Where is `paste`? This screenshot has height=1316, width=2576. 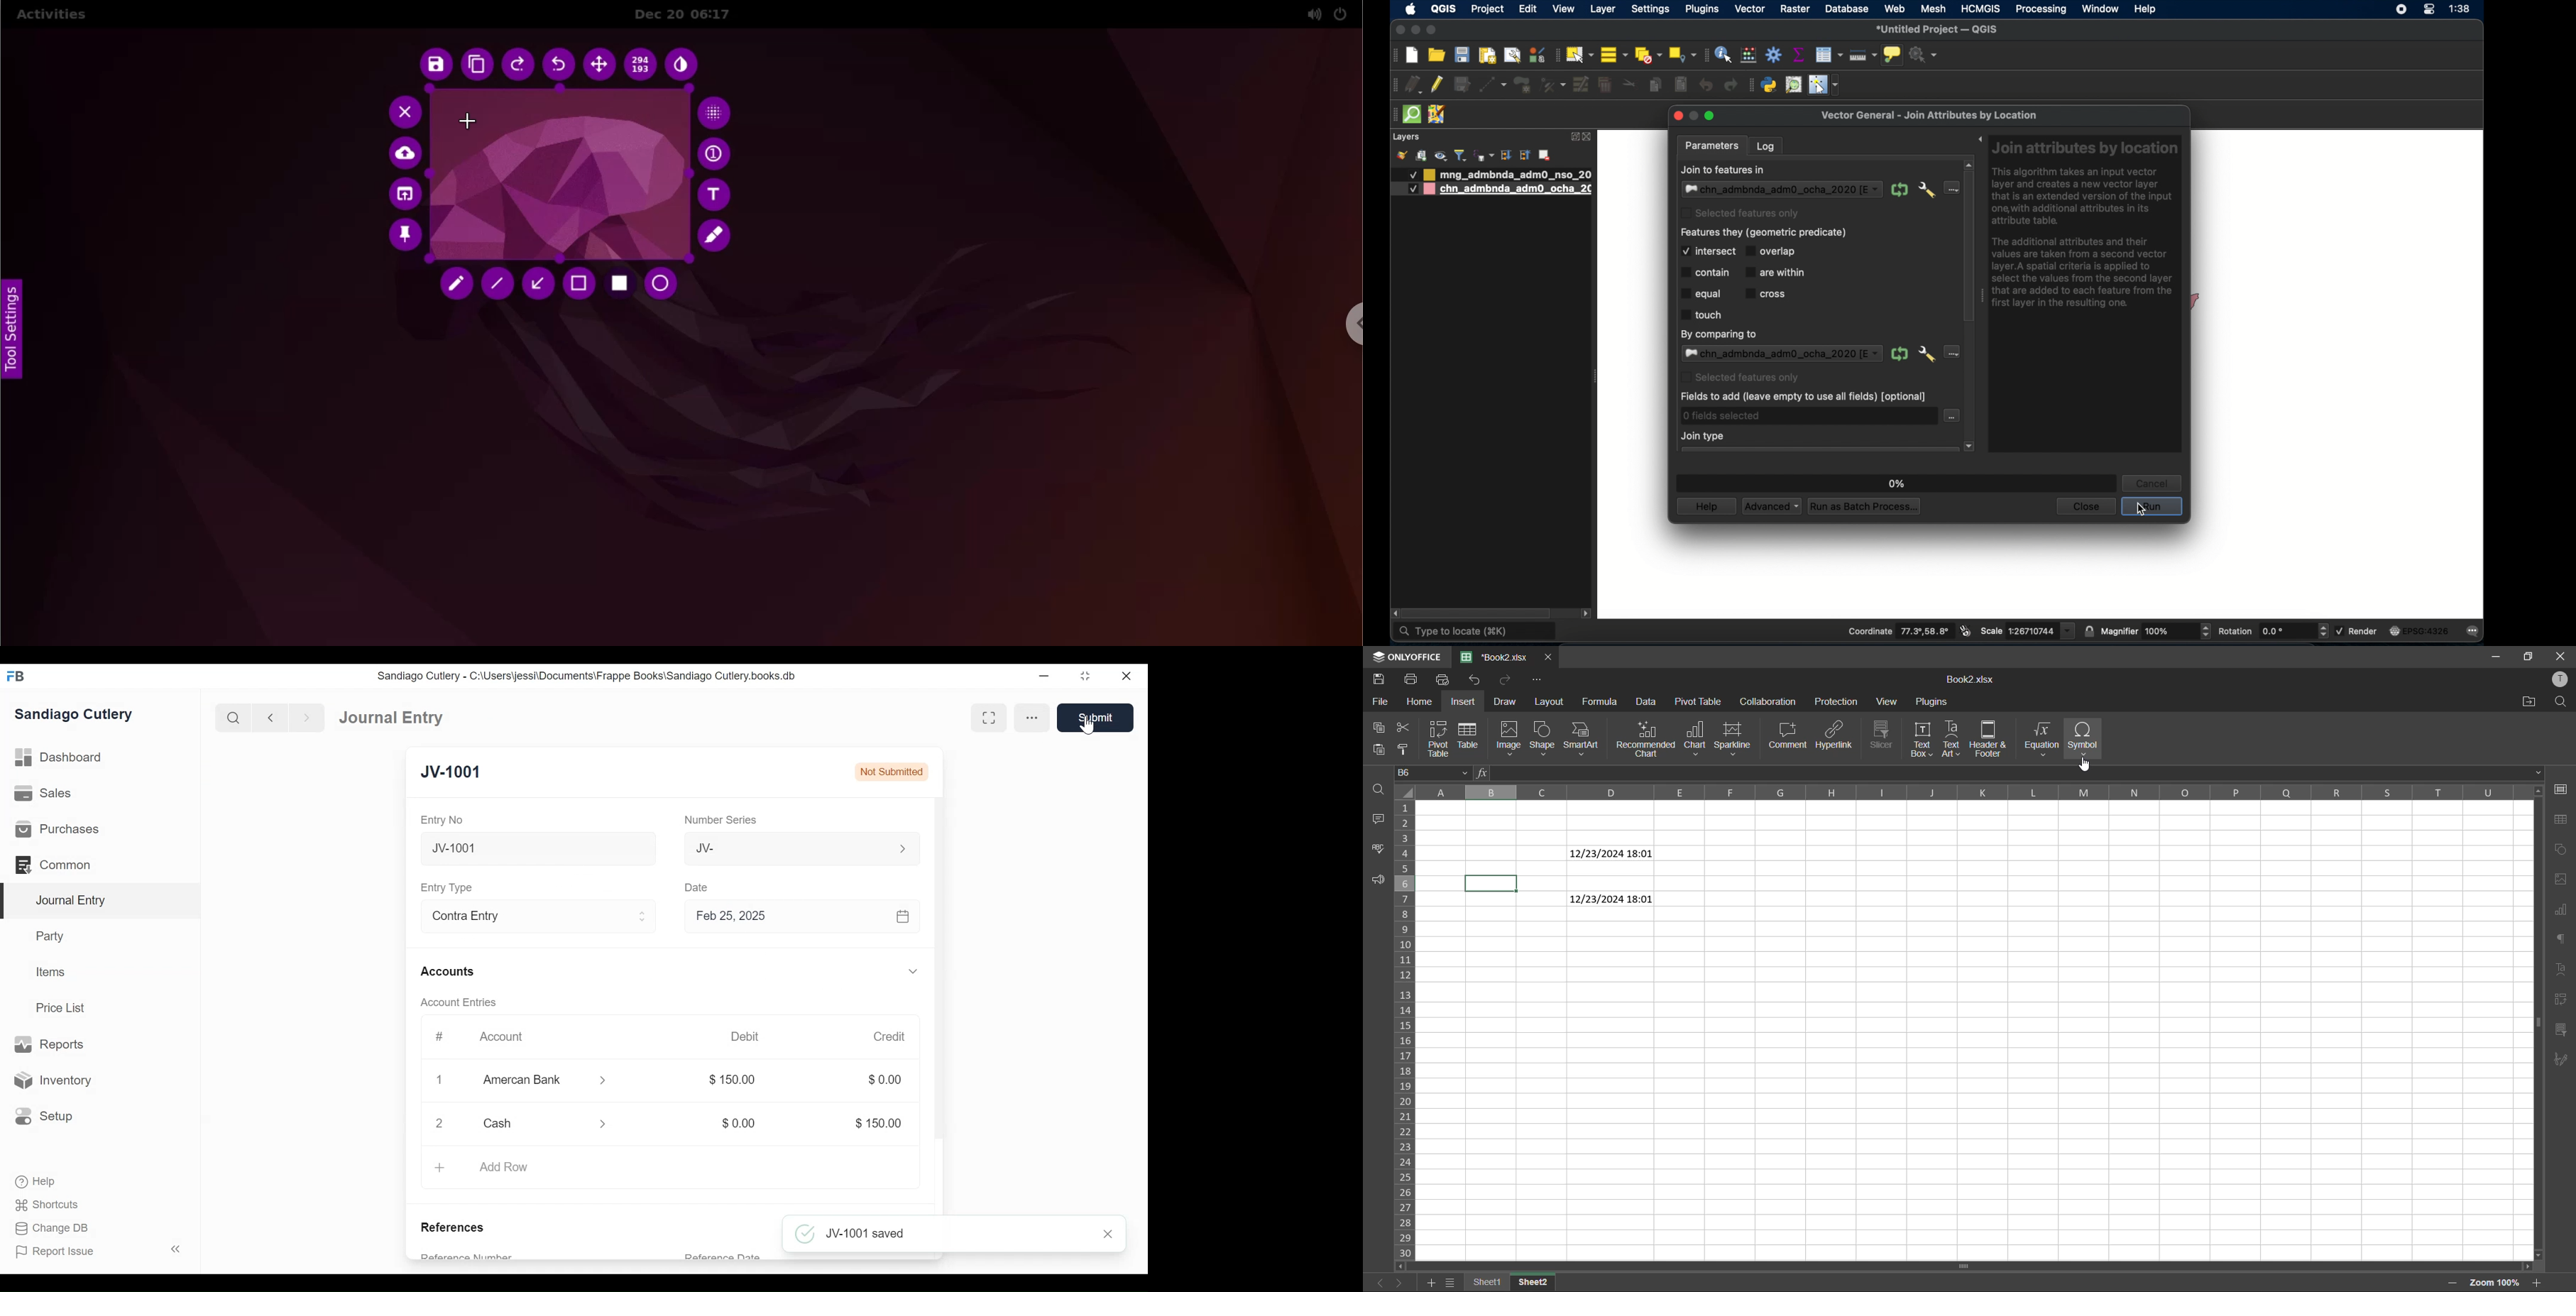 paste is located at coordinates (1381, 750).